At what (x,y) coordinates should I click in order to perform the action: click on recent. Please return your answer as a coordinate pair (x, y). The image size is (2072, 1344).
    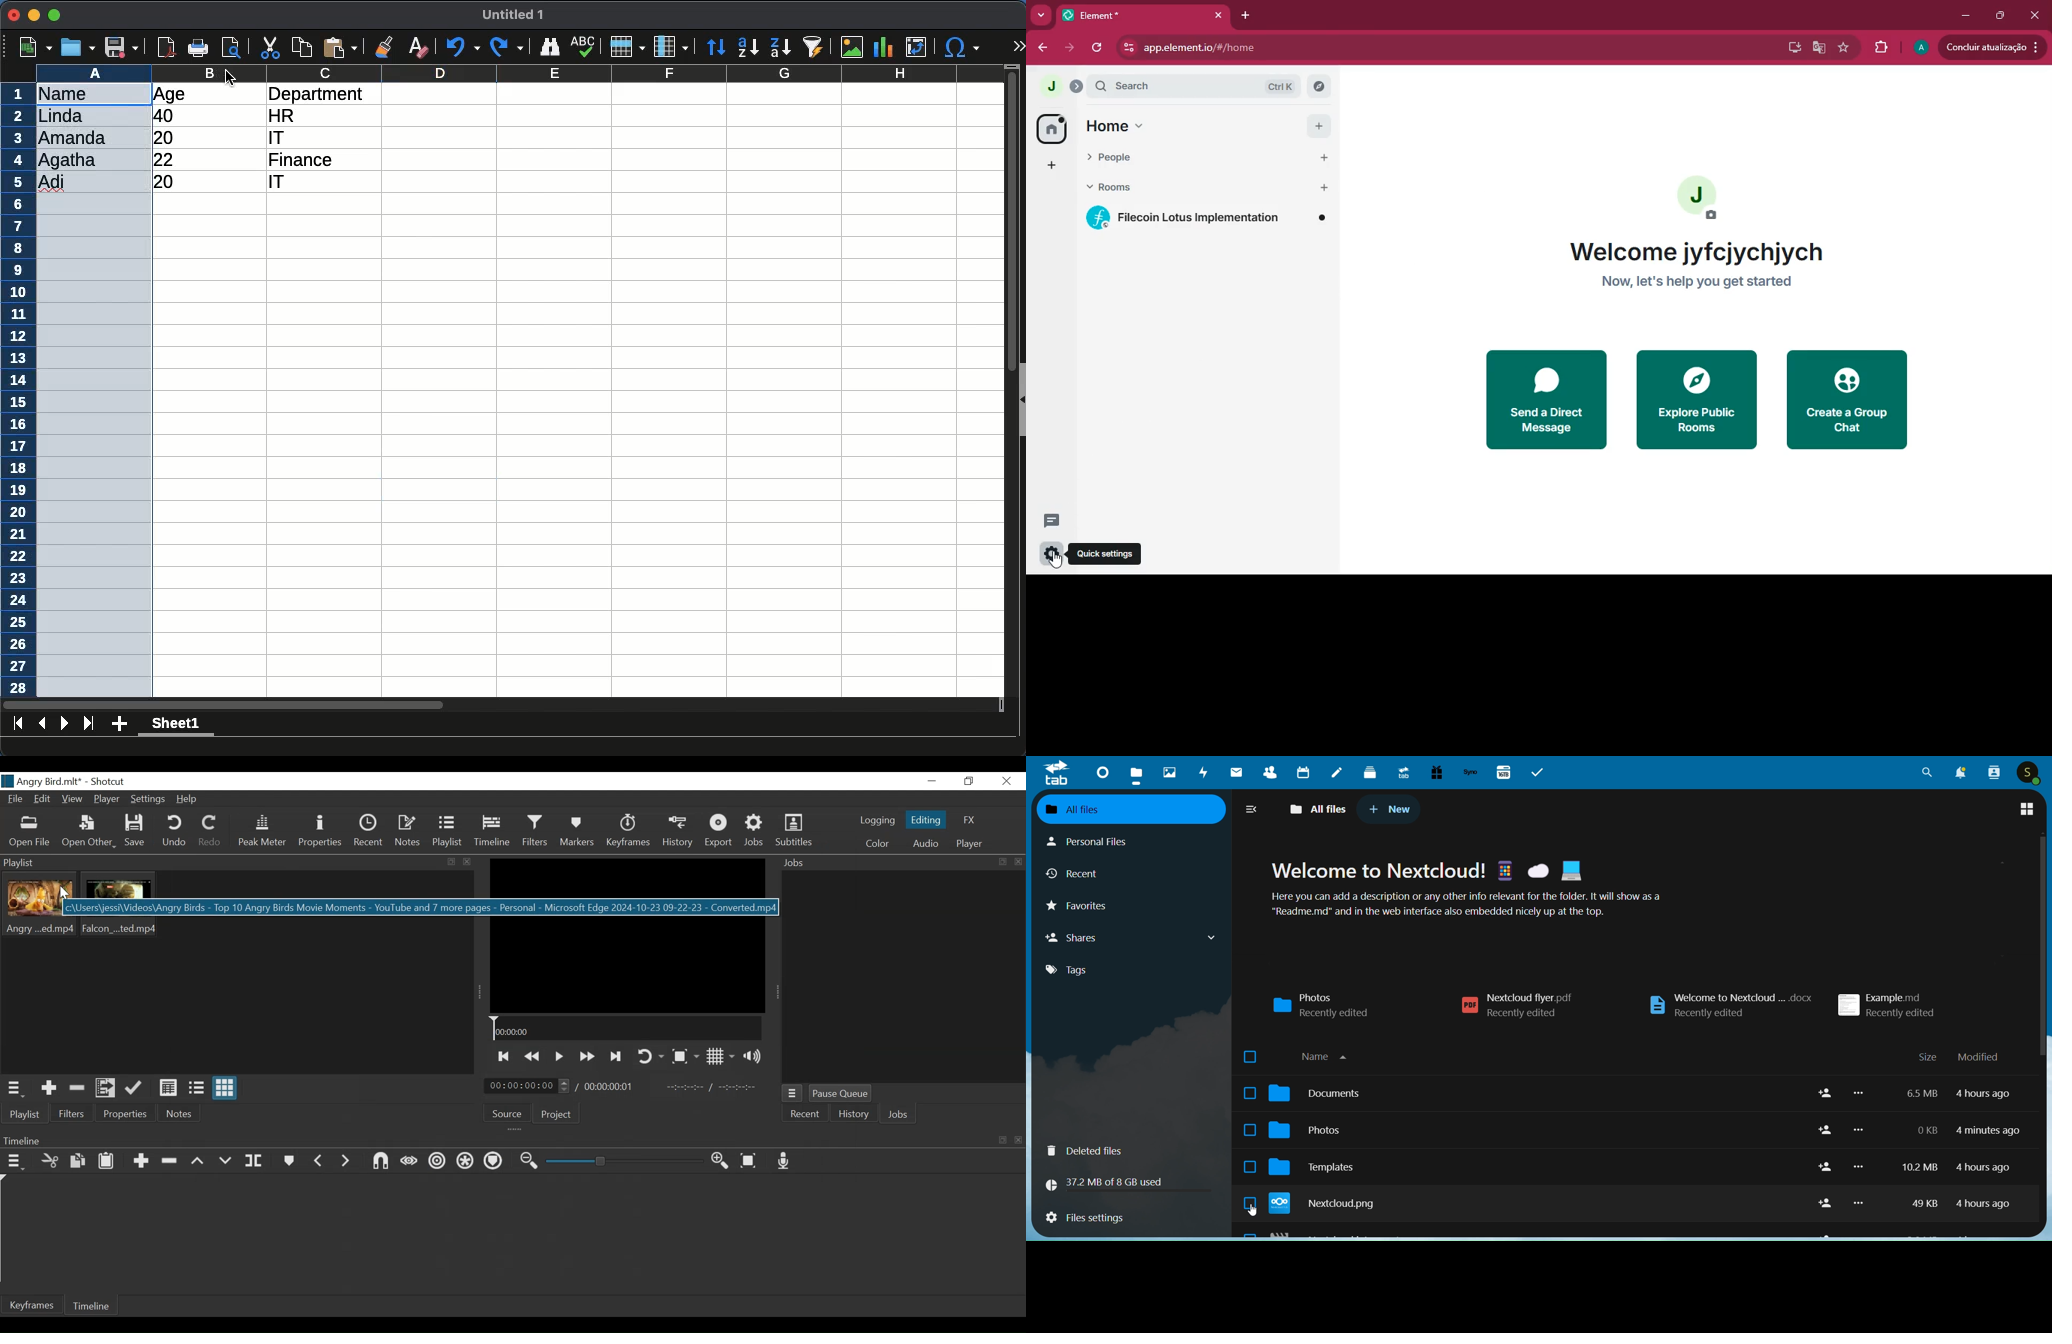
    Looking at the image, I should click on (1077, 872).